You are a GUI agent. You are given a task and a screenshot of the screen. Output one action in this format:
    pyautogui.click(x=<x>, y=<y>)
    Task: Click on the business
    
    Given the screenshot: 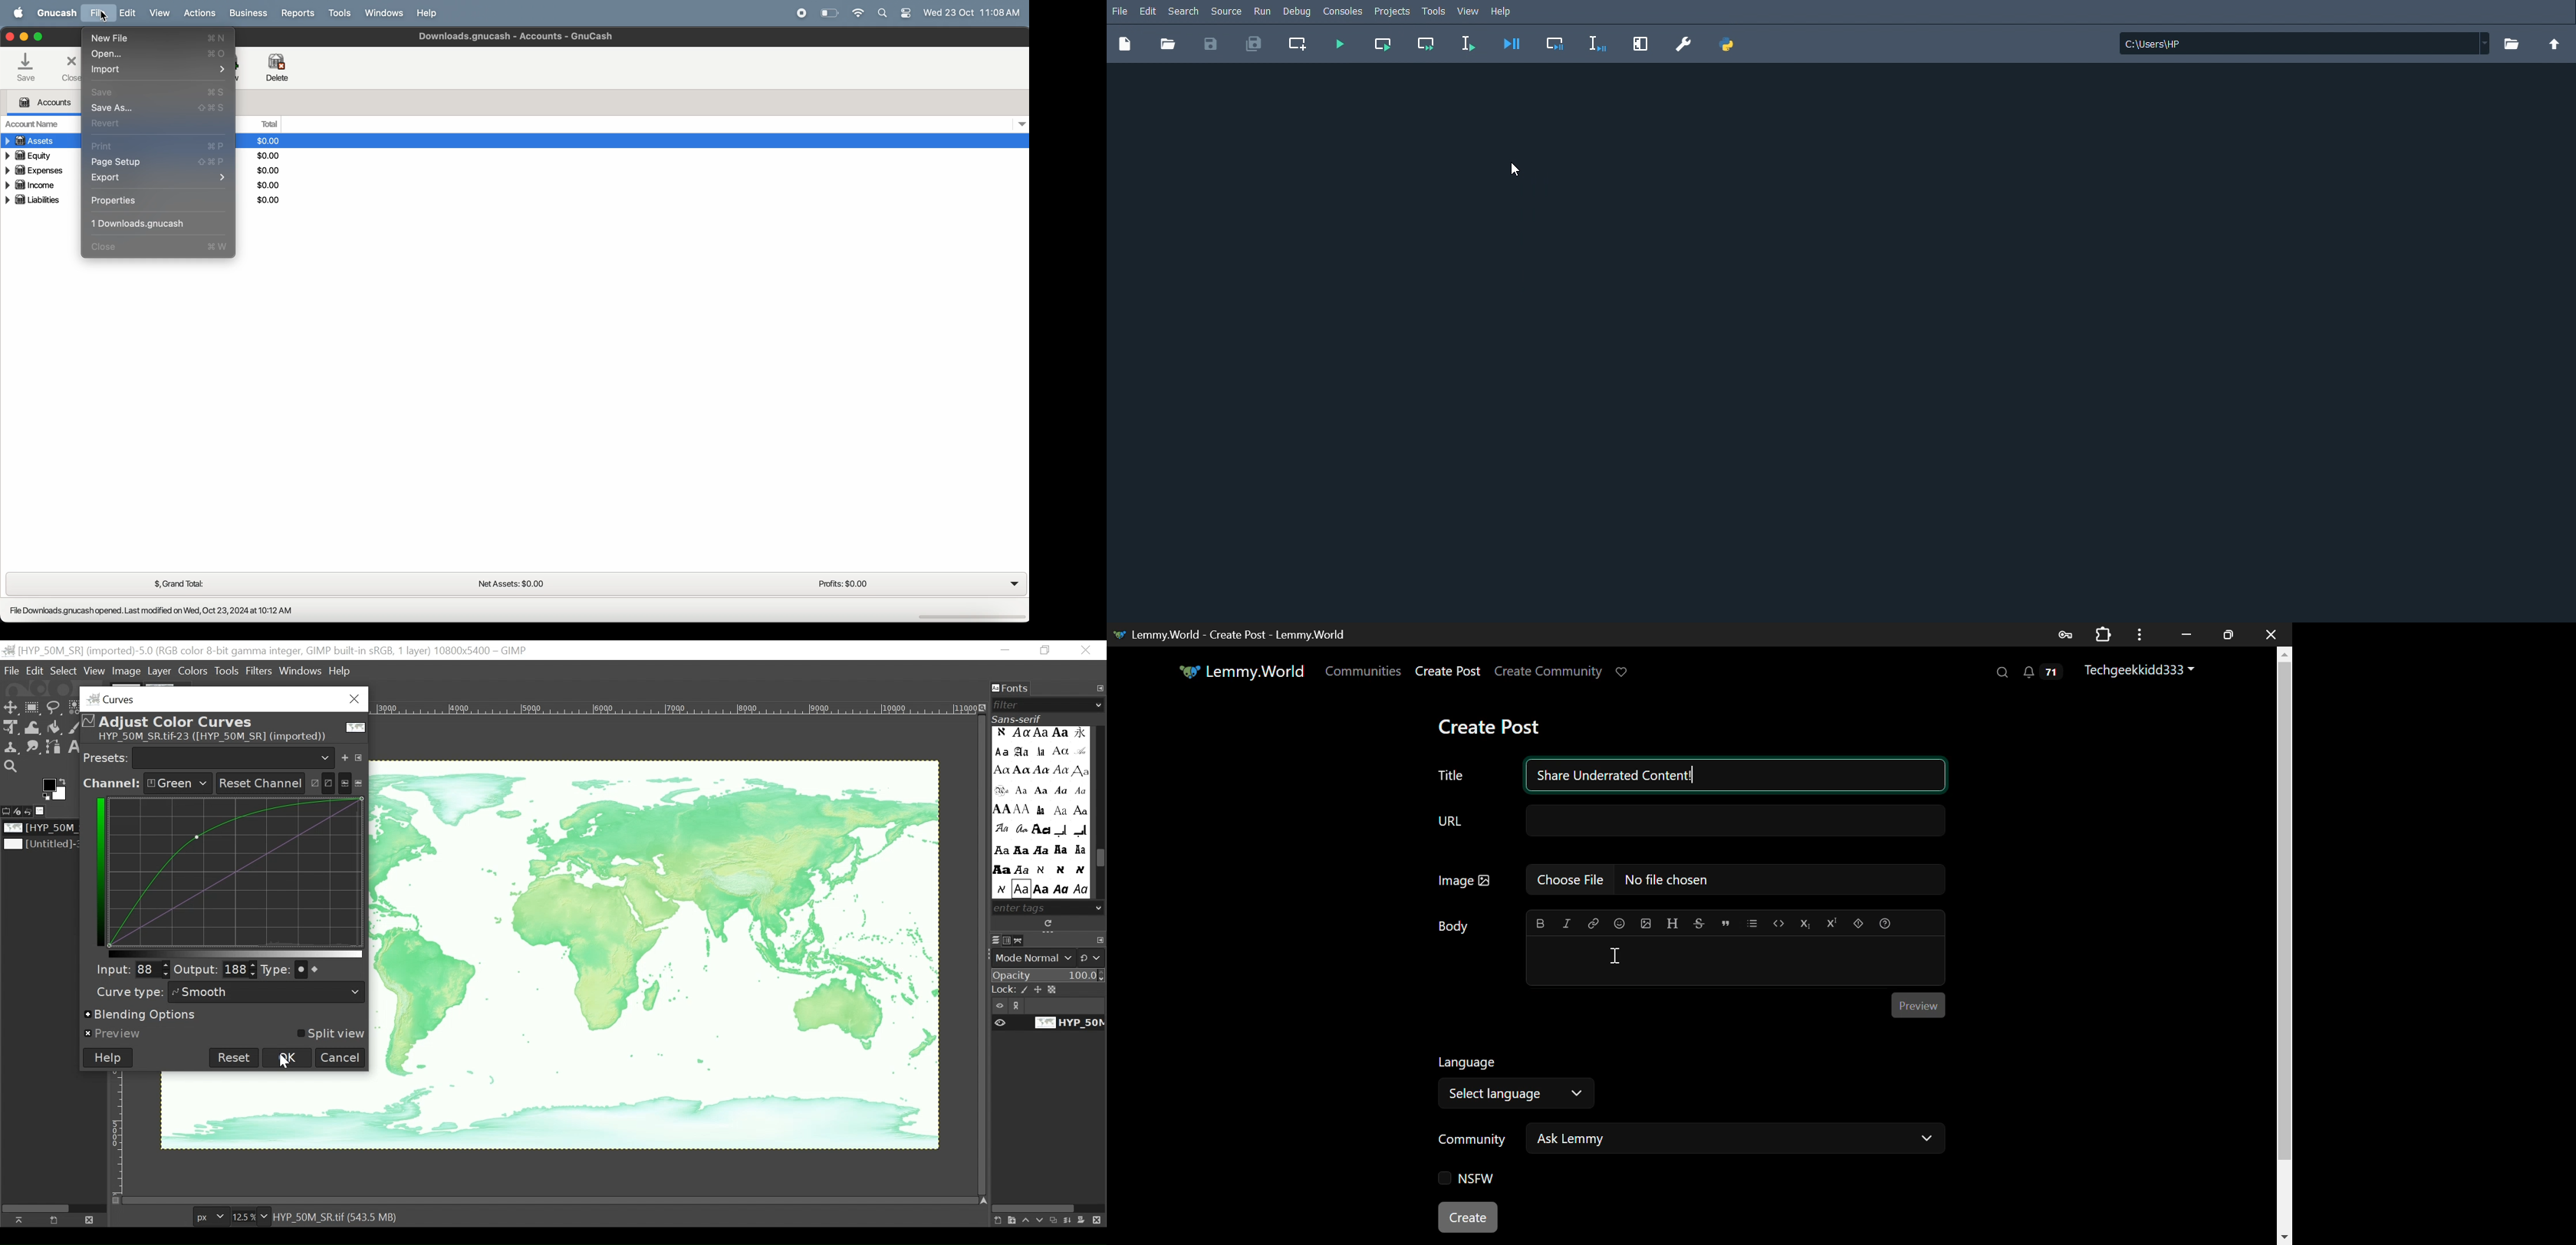 What is the action you would take?
    pyautogui.click(x=246, y=13)
    